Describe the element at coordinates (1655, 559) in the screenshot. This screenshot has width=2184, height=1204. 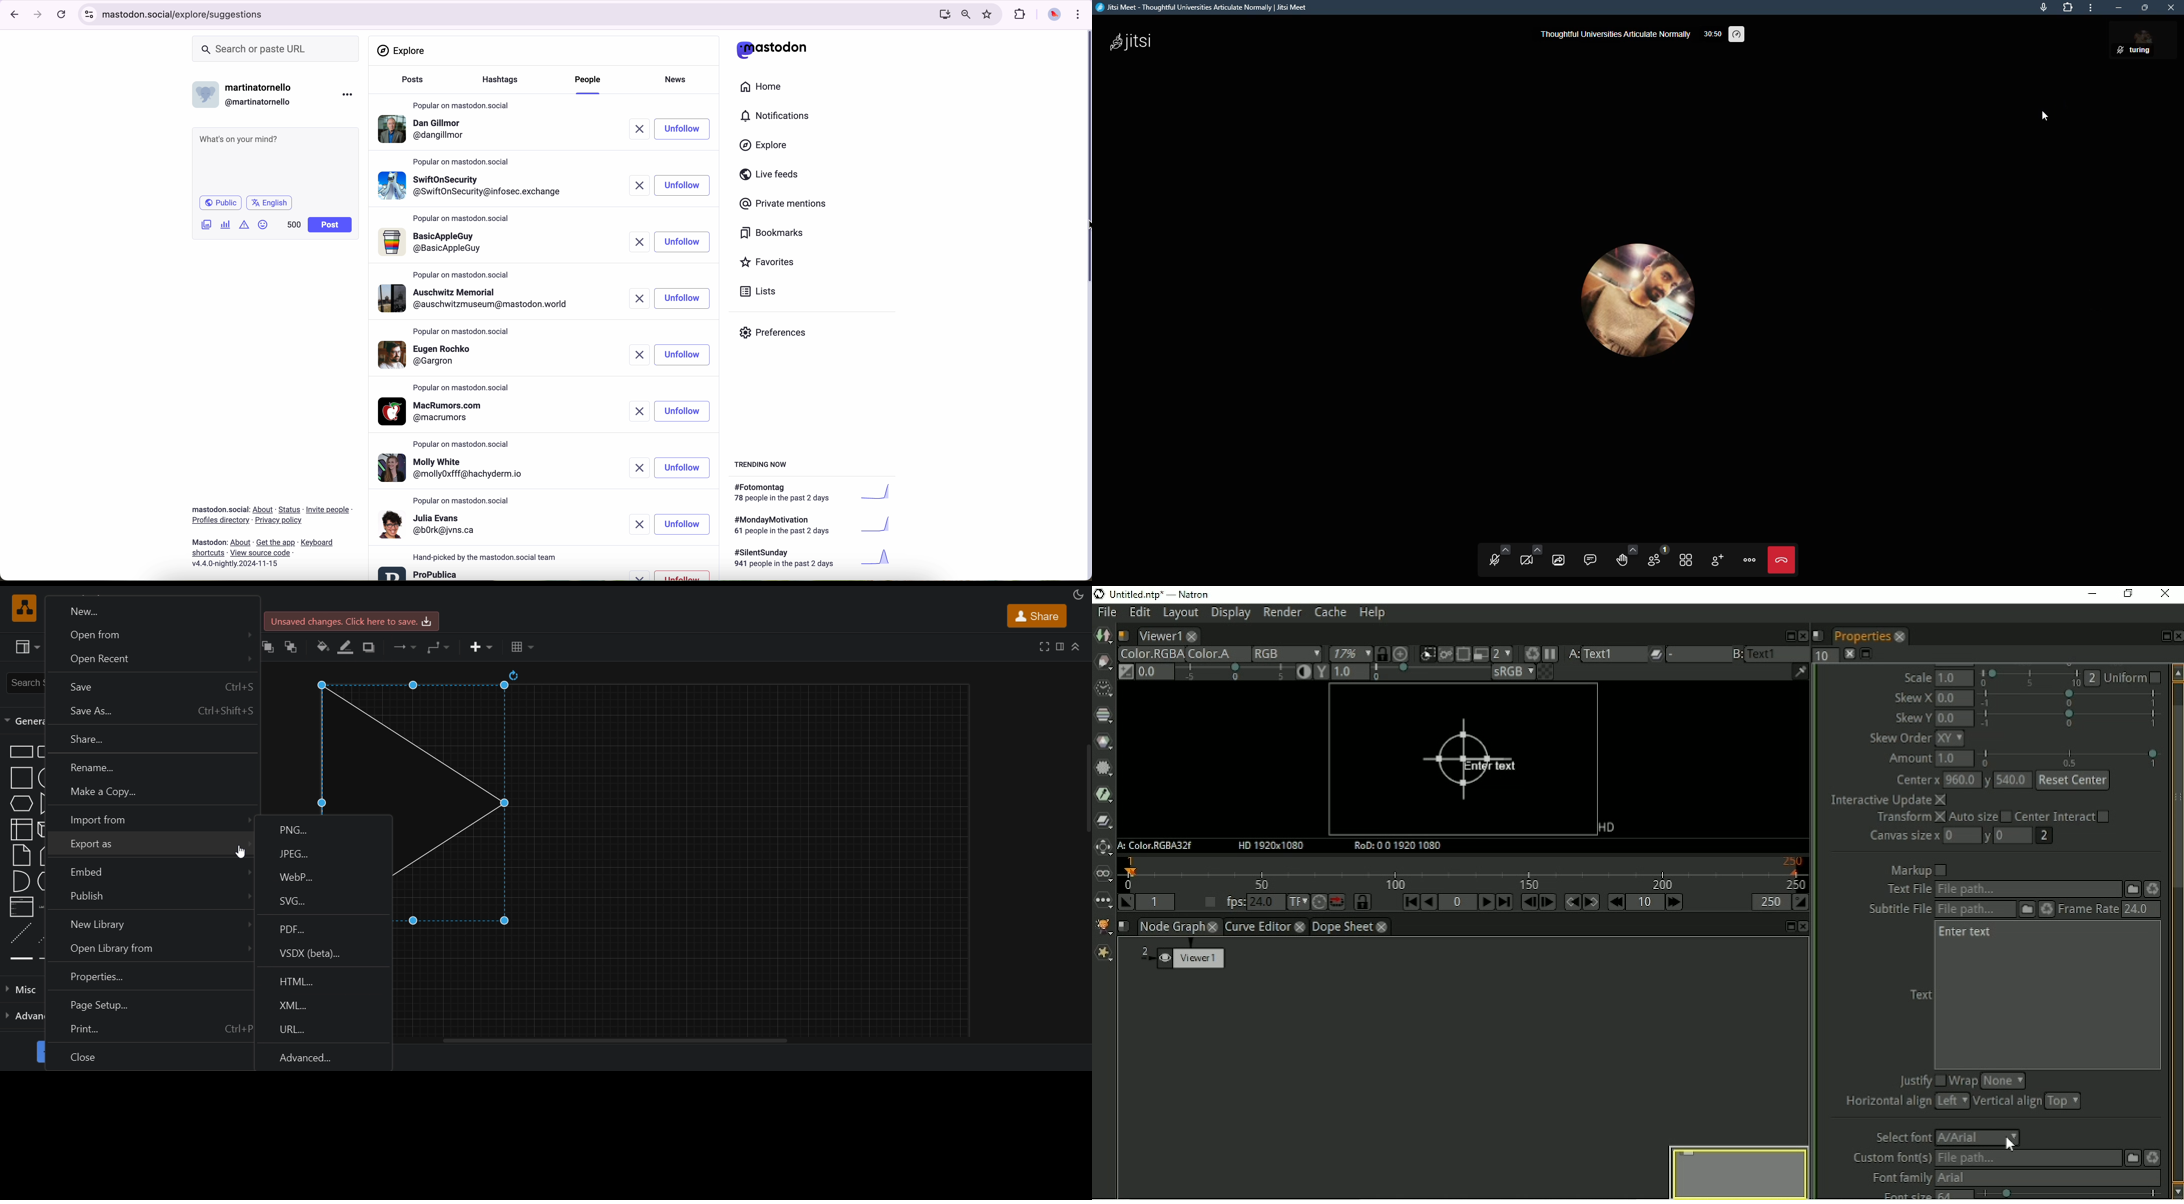
I see `participants` at that location.